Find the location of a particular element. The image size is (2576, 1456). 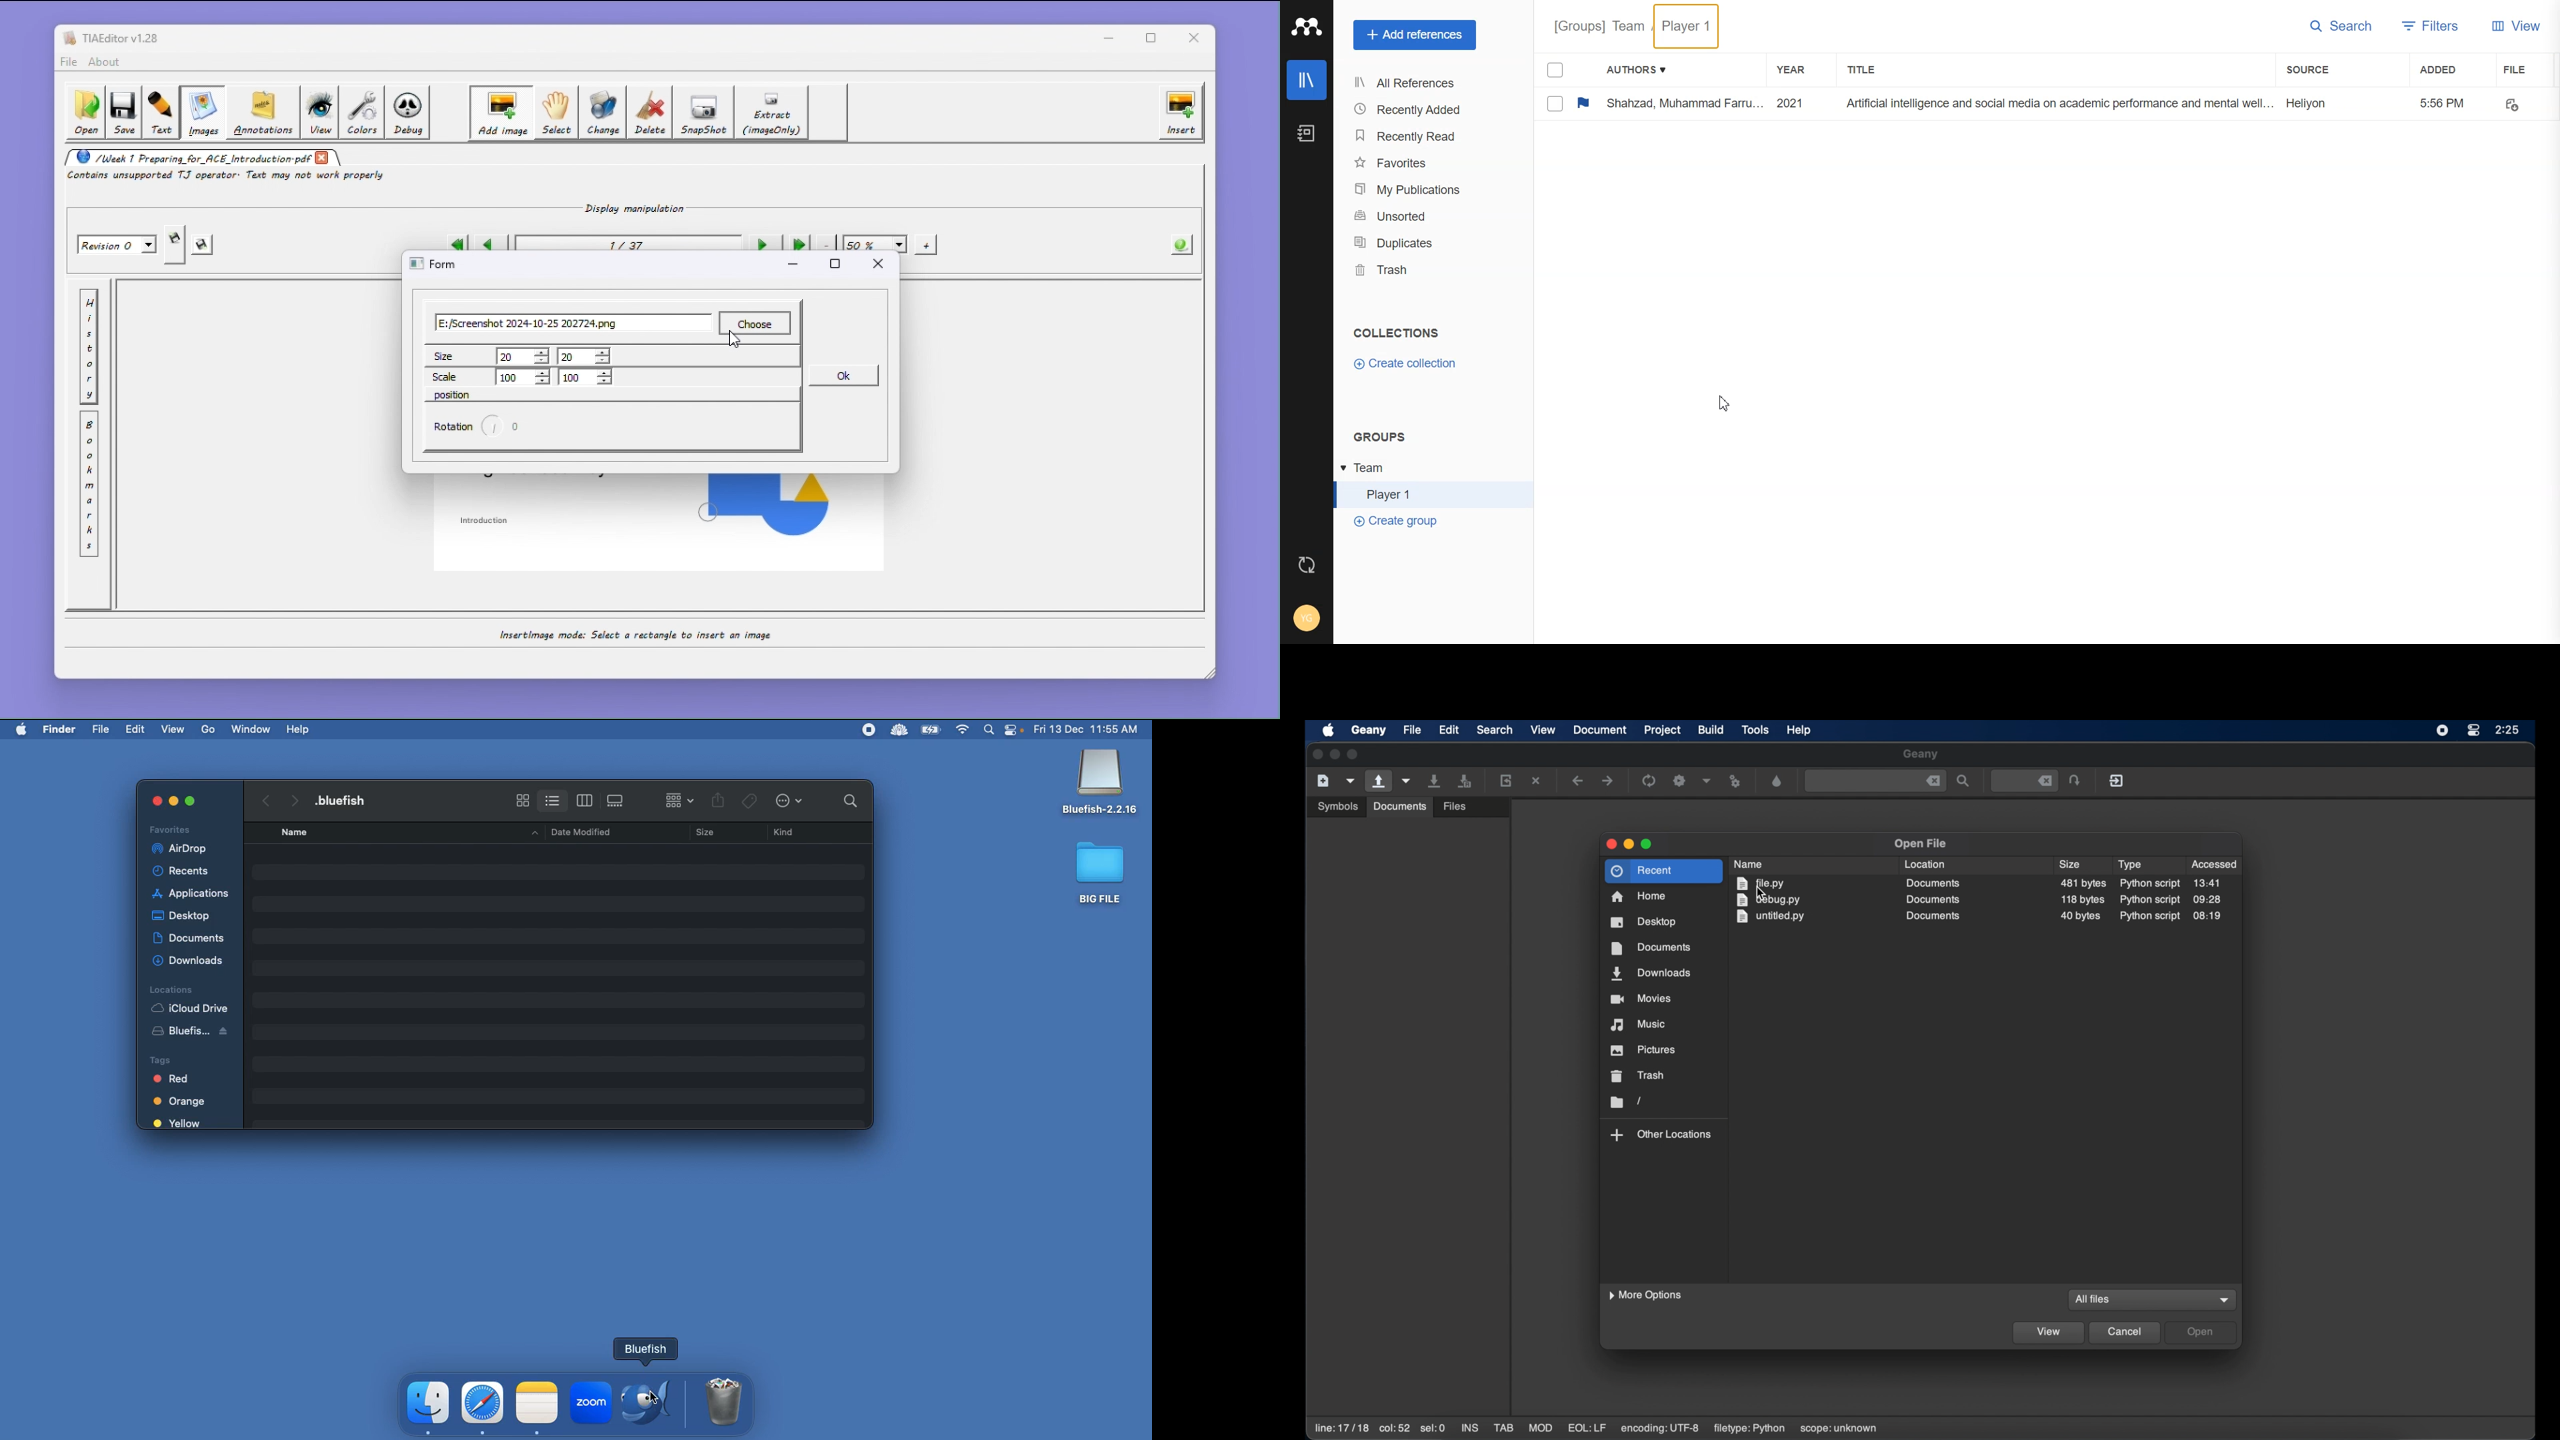

Shahzad, Muhammad Farru... 2021 Artificial intelligence and social media on academic performance and mental well... Heliyon 5:56 PM is located at coordinates (2037, 103).